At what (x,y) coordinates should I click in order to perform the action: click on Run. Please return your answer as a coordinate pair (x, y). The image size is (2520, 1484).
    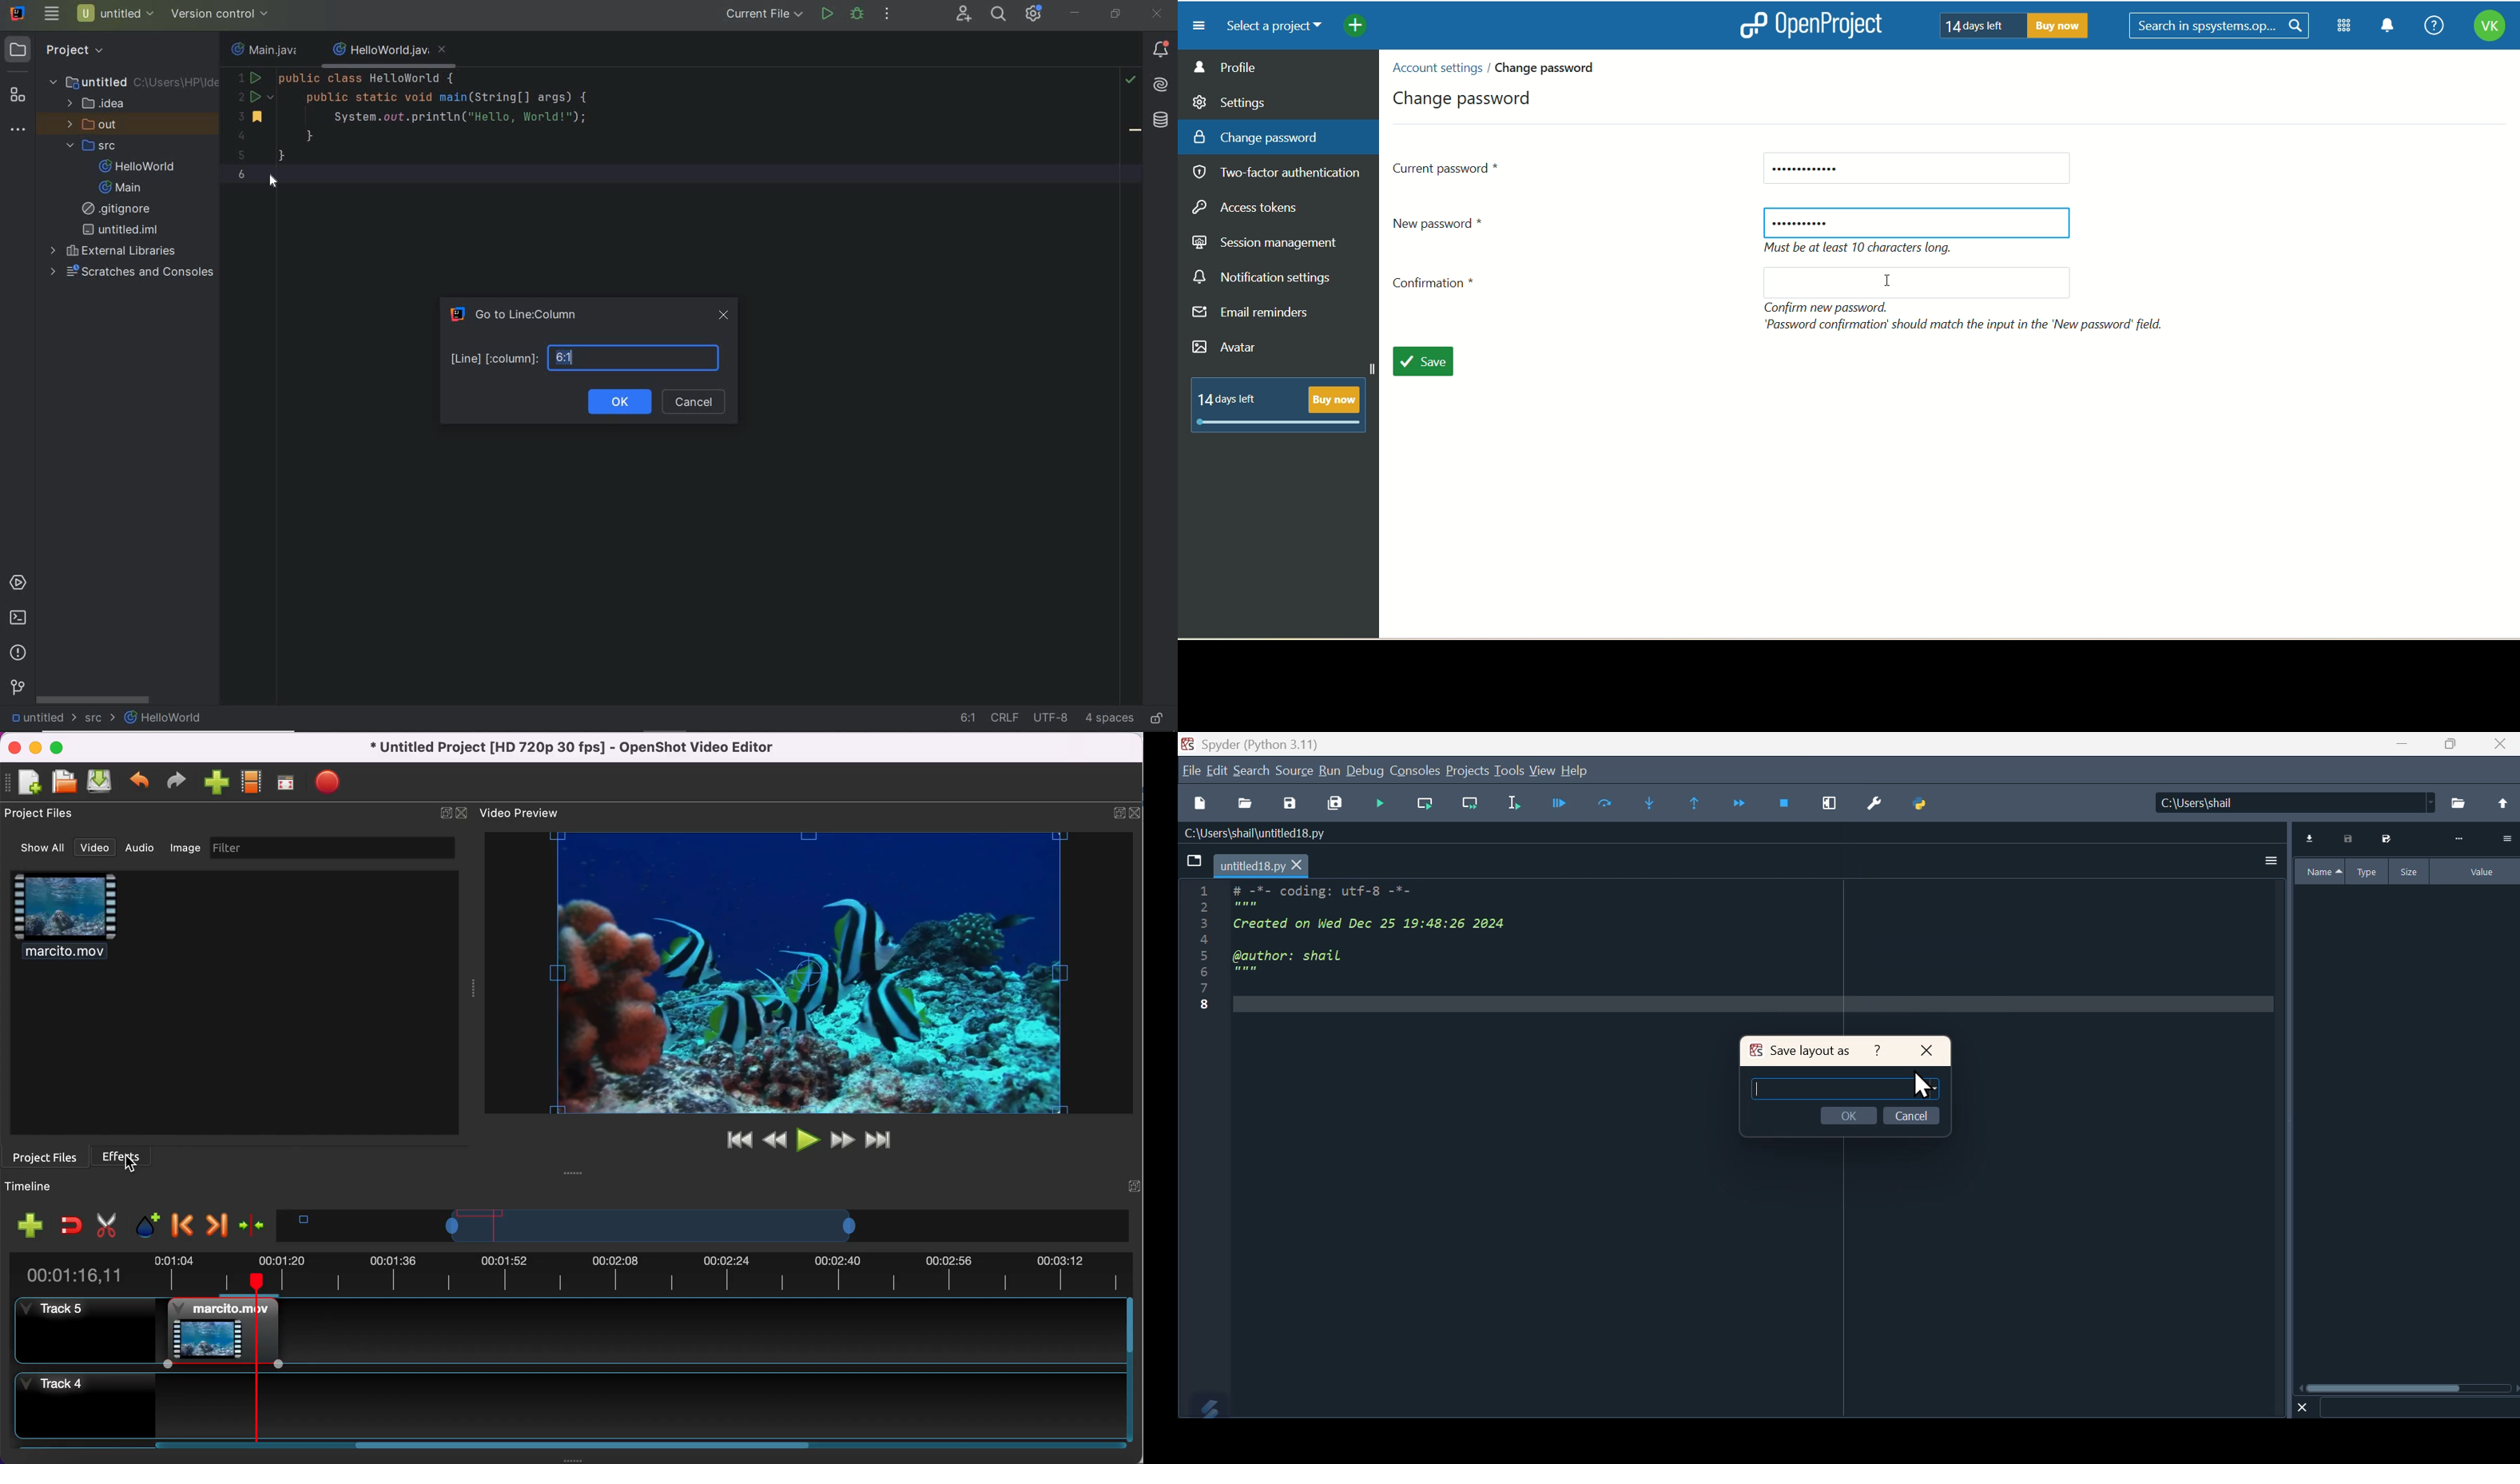
    Looking at the image, I should click on (1329, 770).